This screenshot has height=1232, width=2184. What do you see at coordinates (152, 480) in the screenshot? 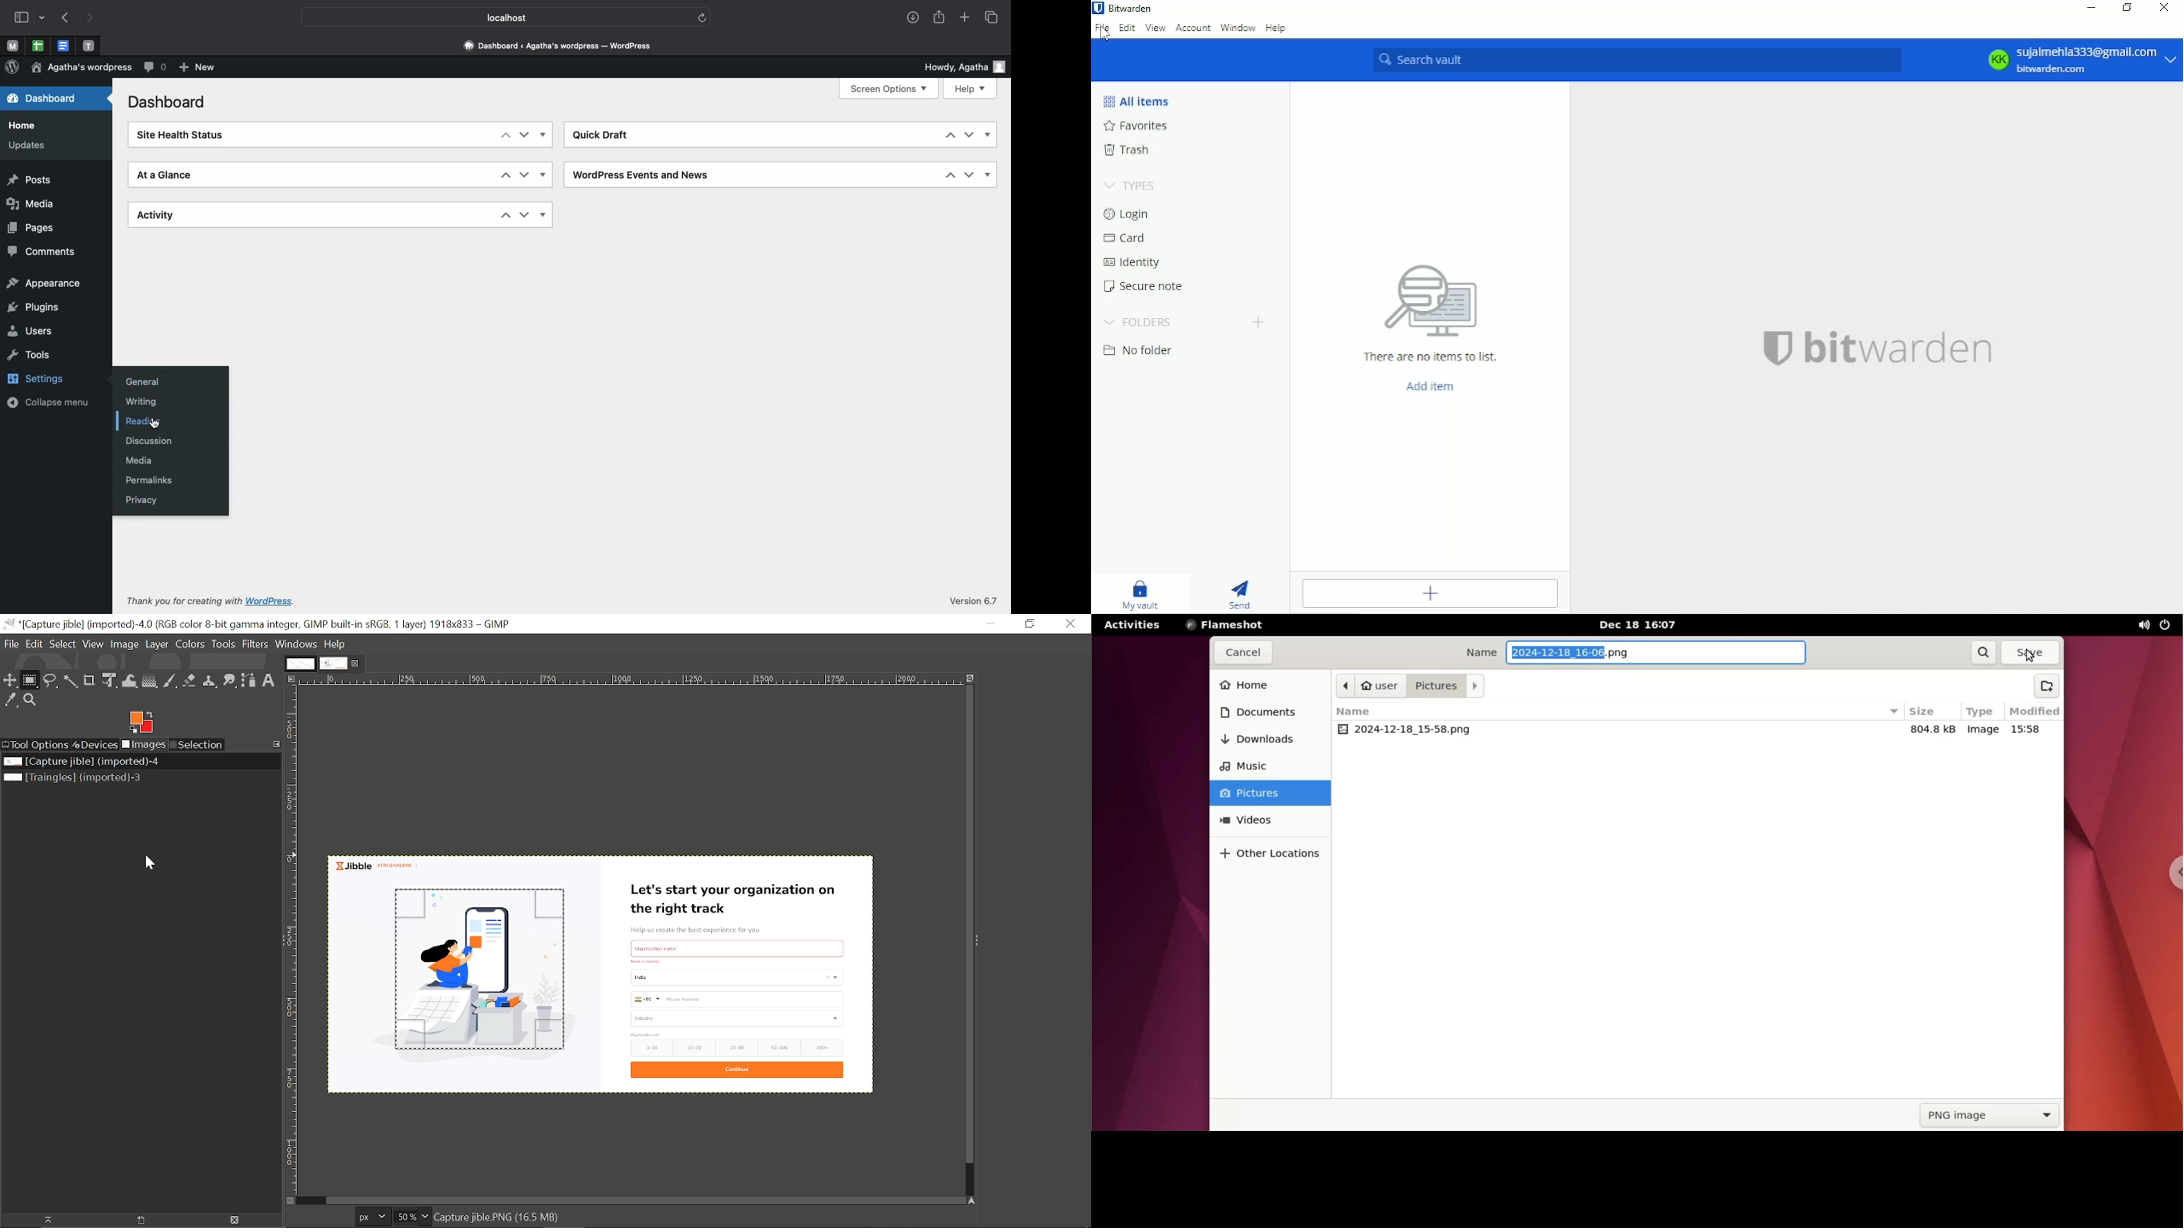
I see `Permalinks` at bounding box center [152, 480].